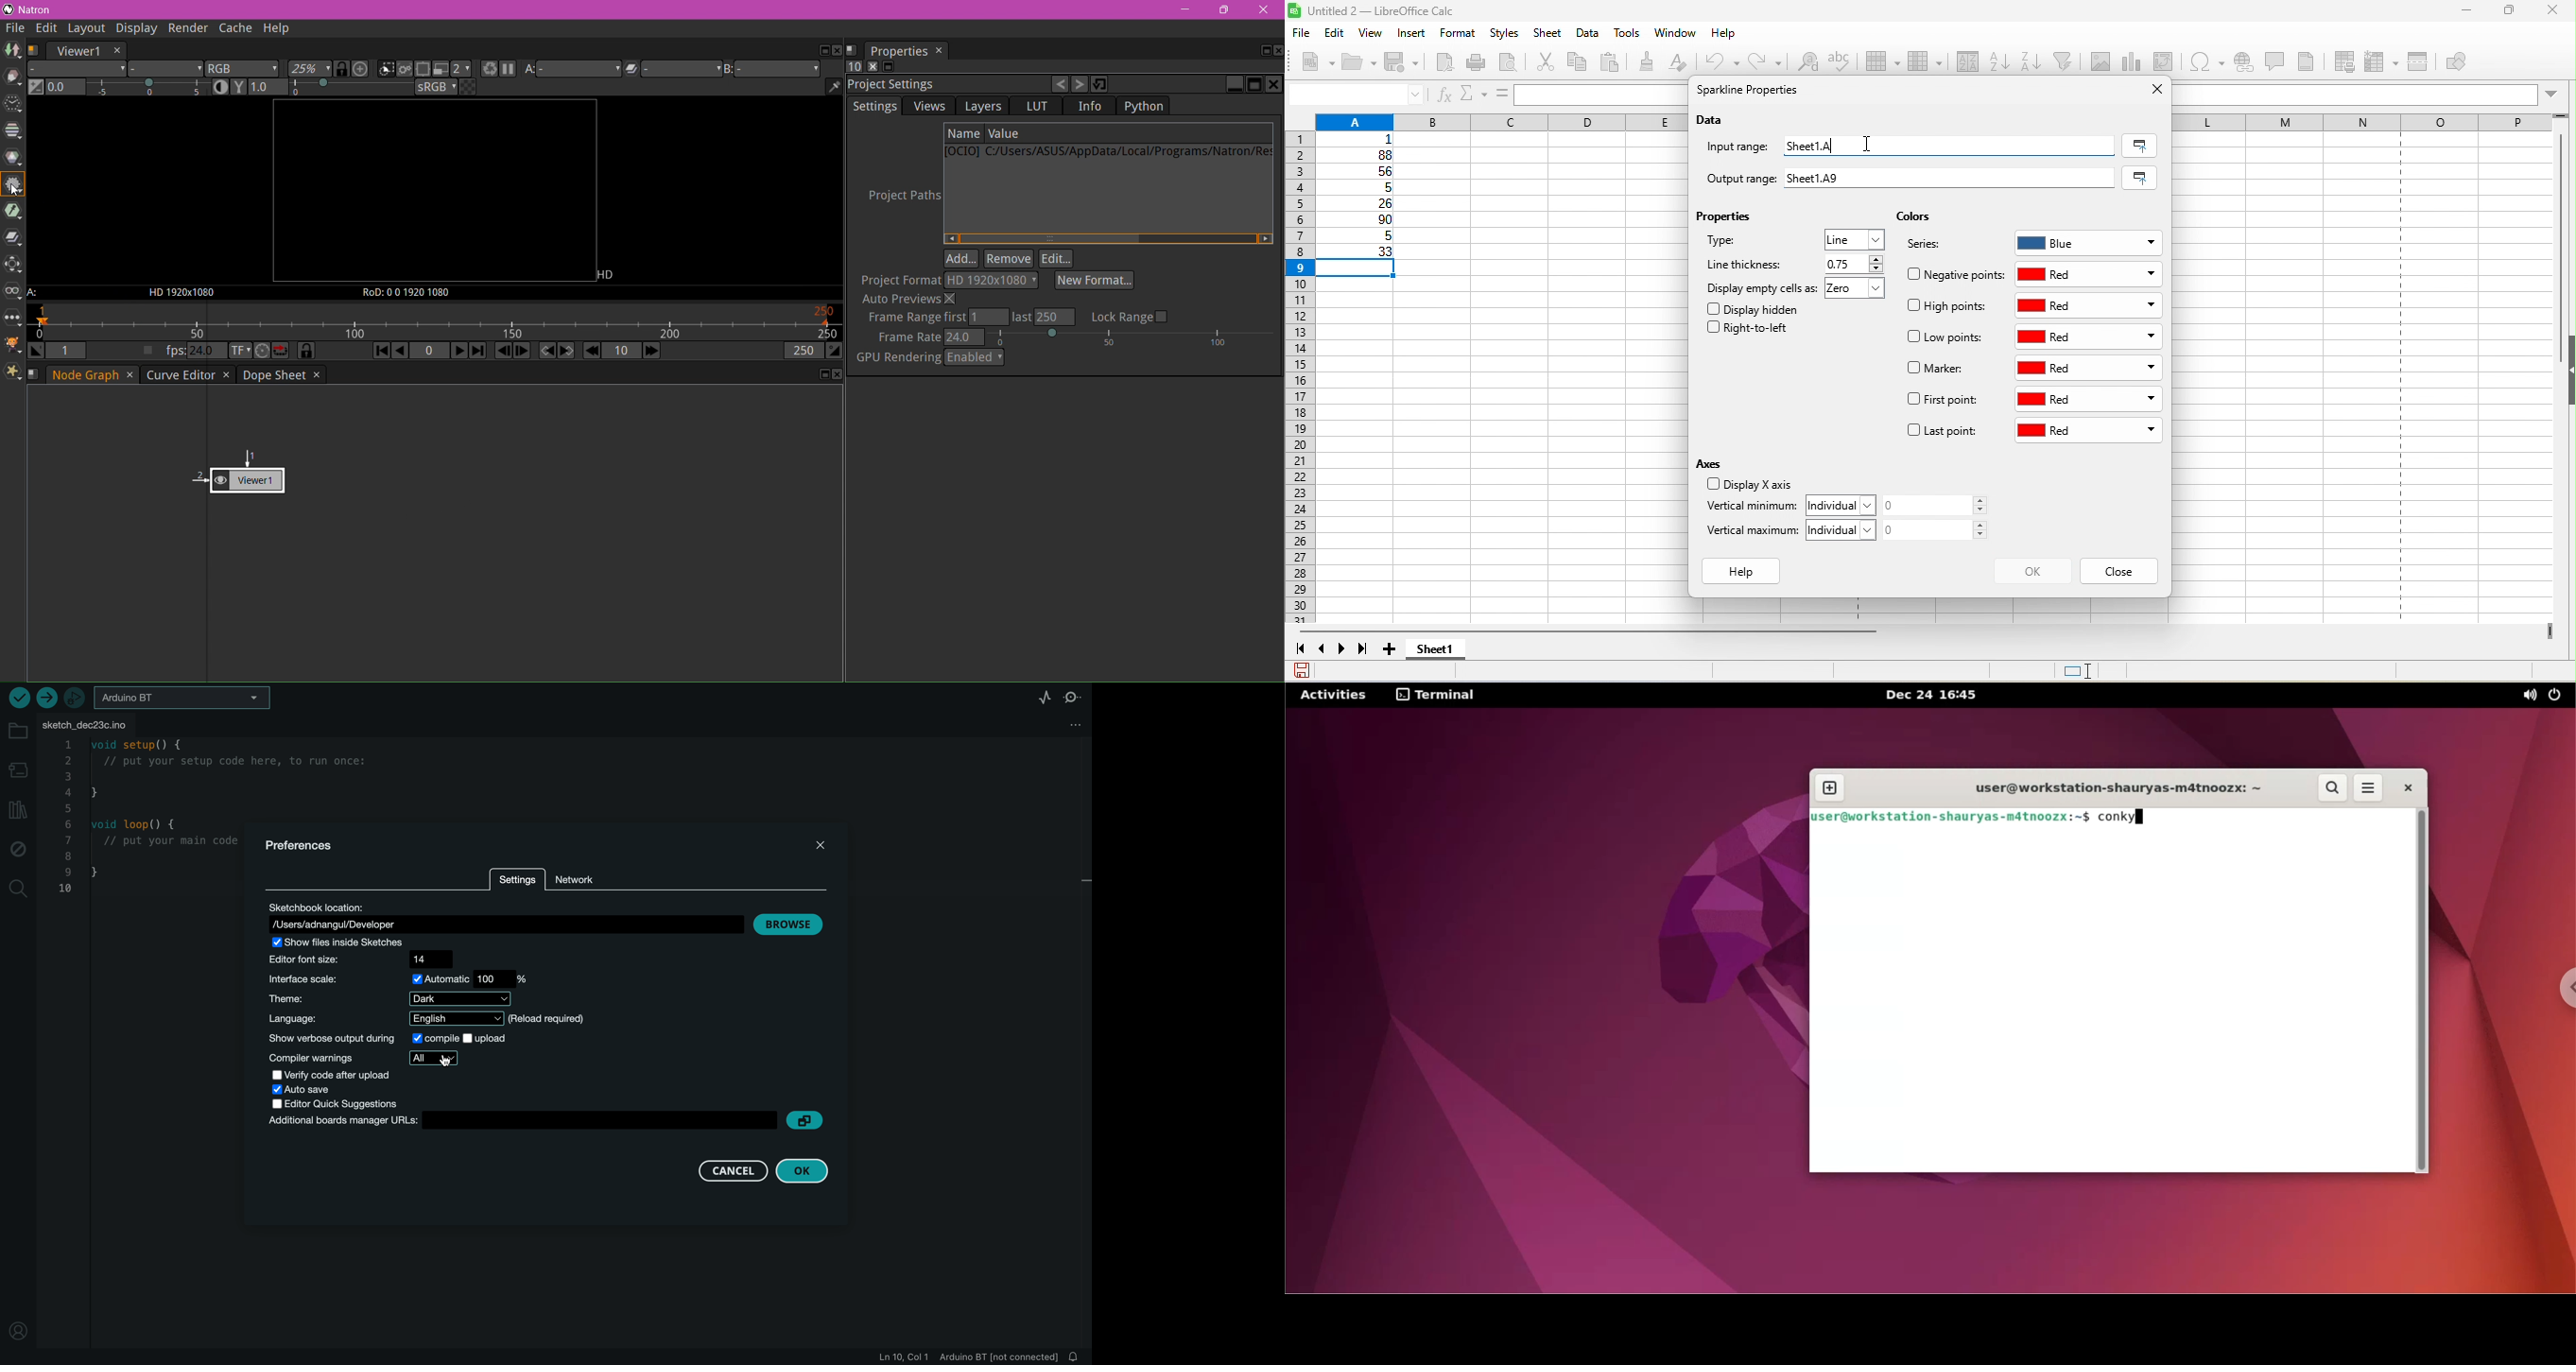  I want to click on formula, so click(1500, 94).